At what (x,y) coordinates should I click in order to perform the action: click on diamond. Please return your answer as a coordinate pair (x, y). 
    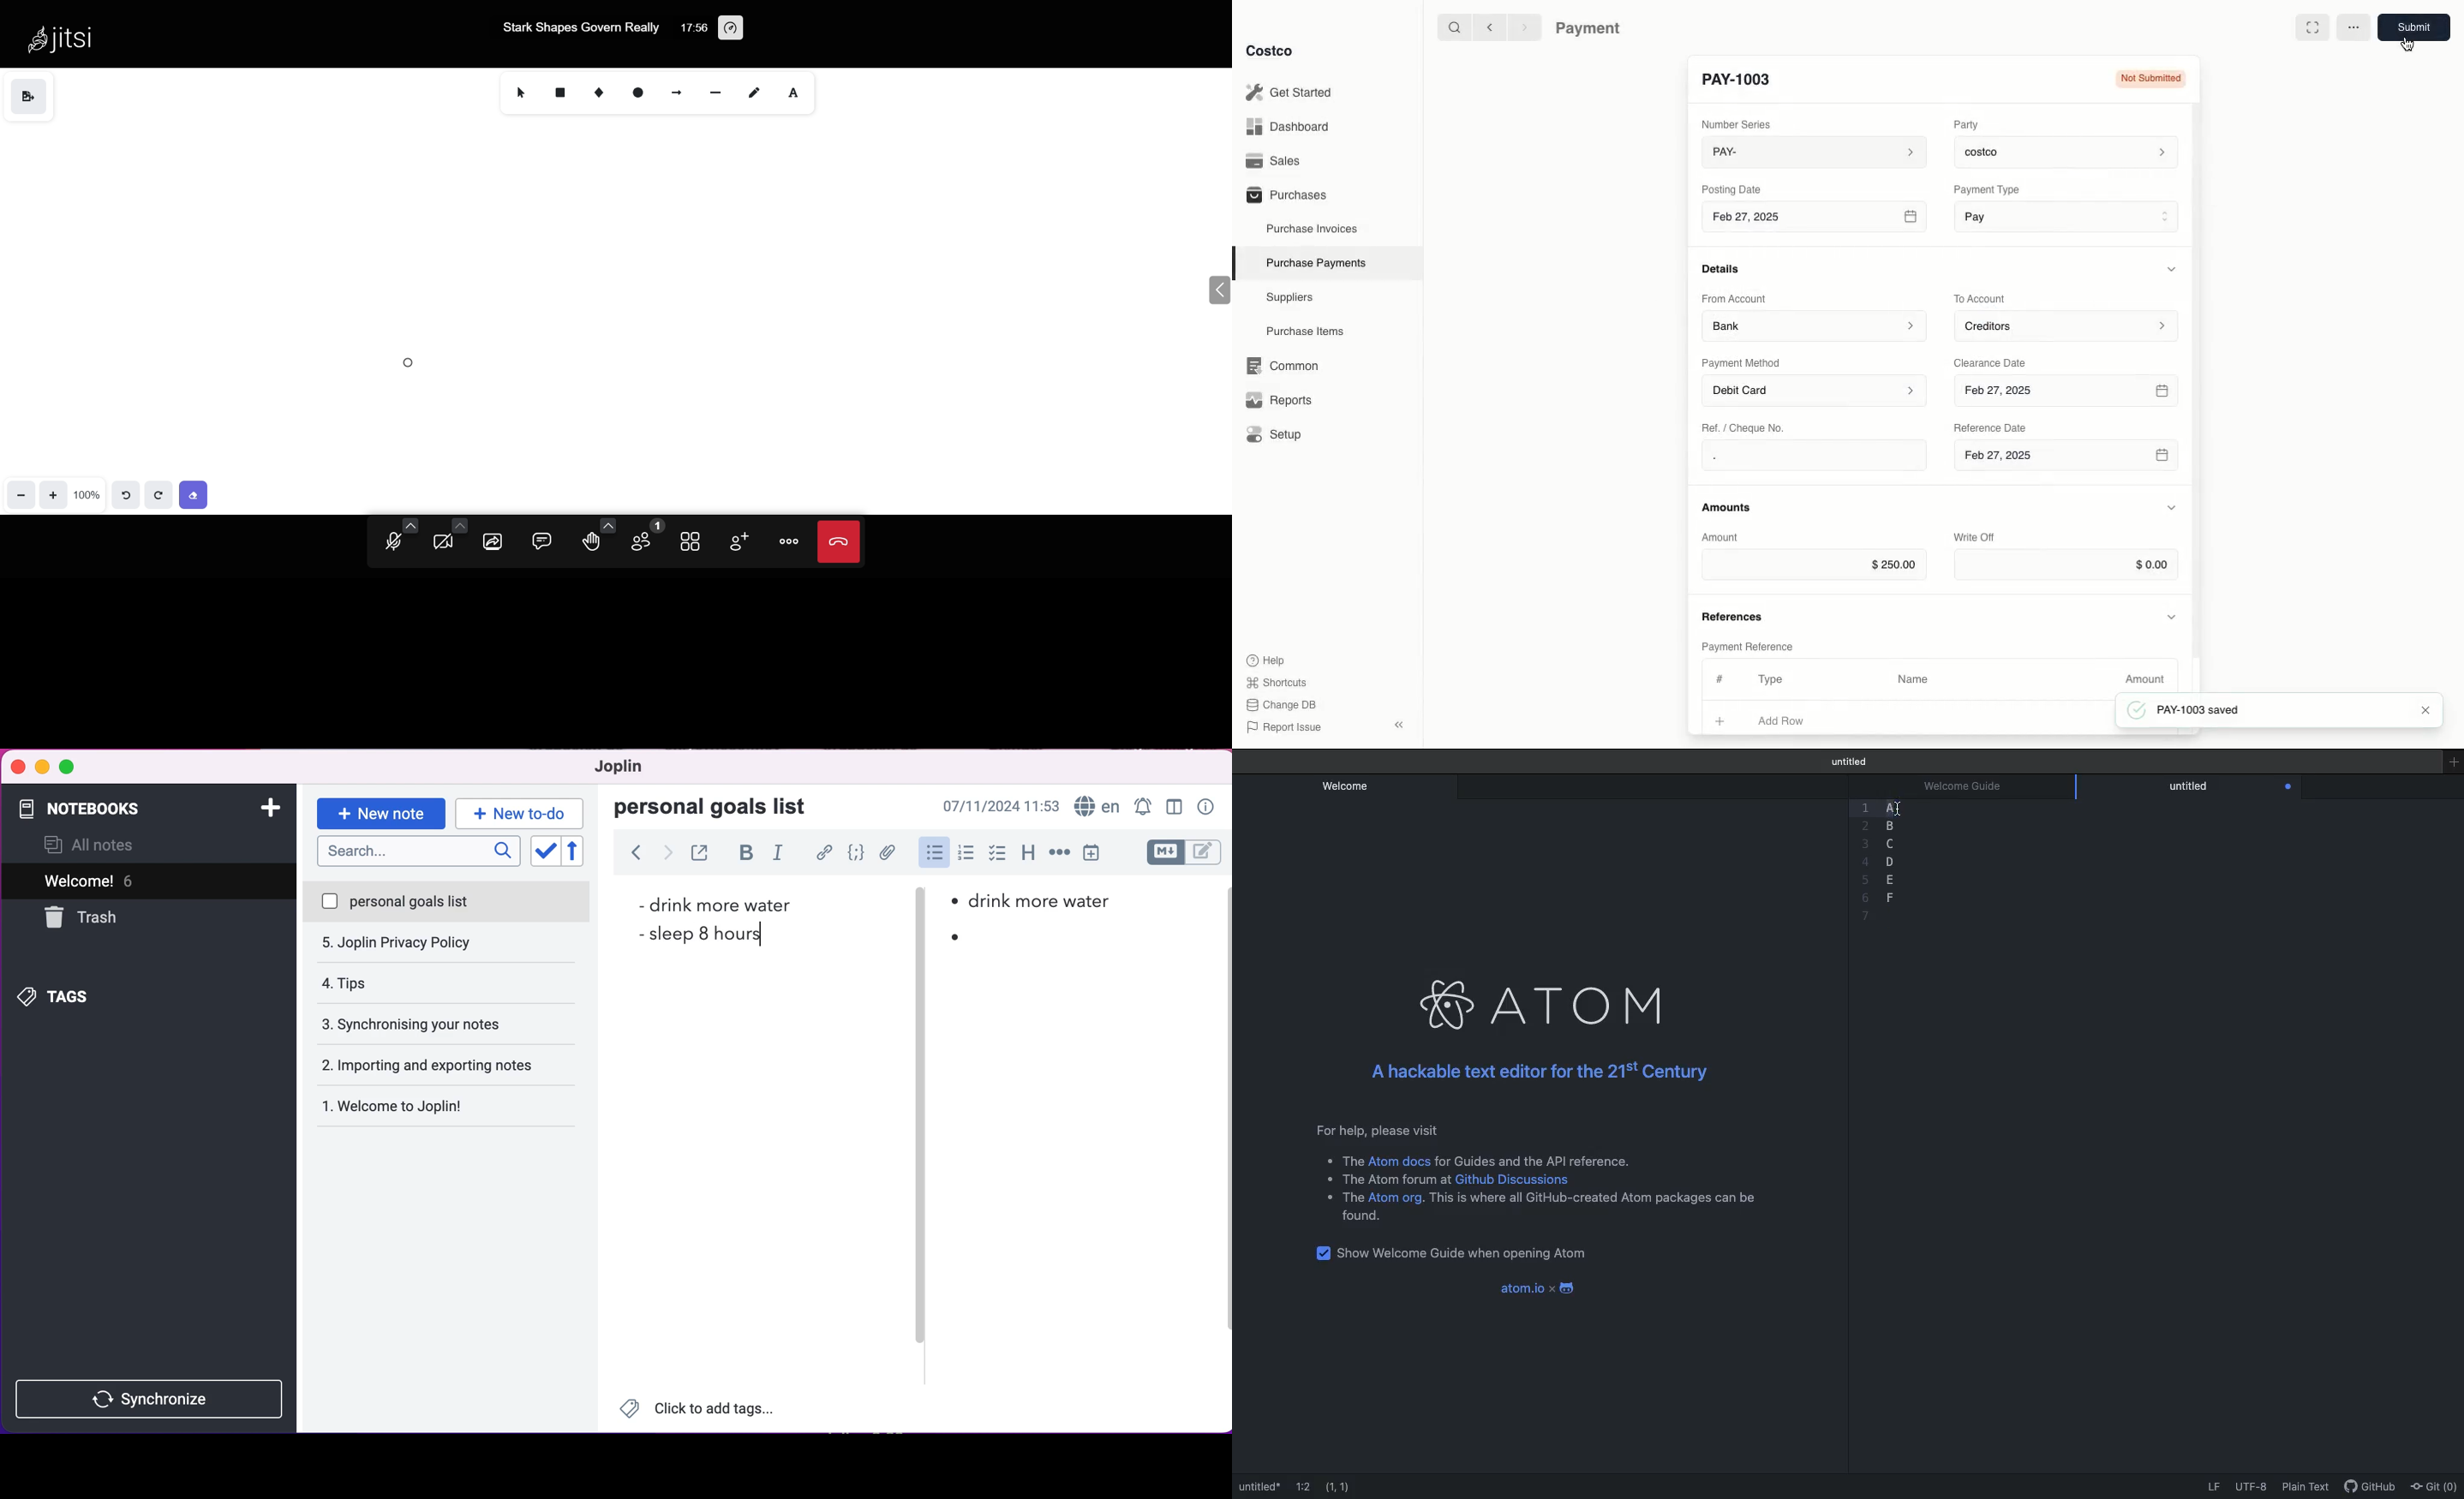
    Looking at the image, I should click on (601, 94).